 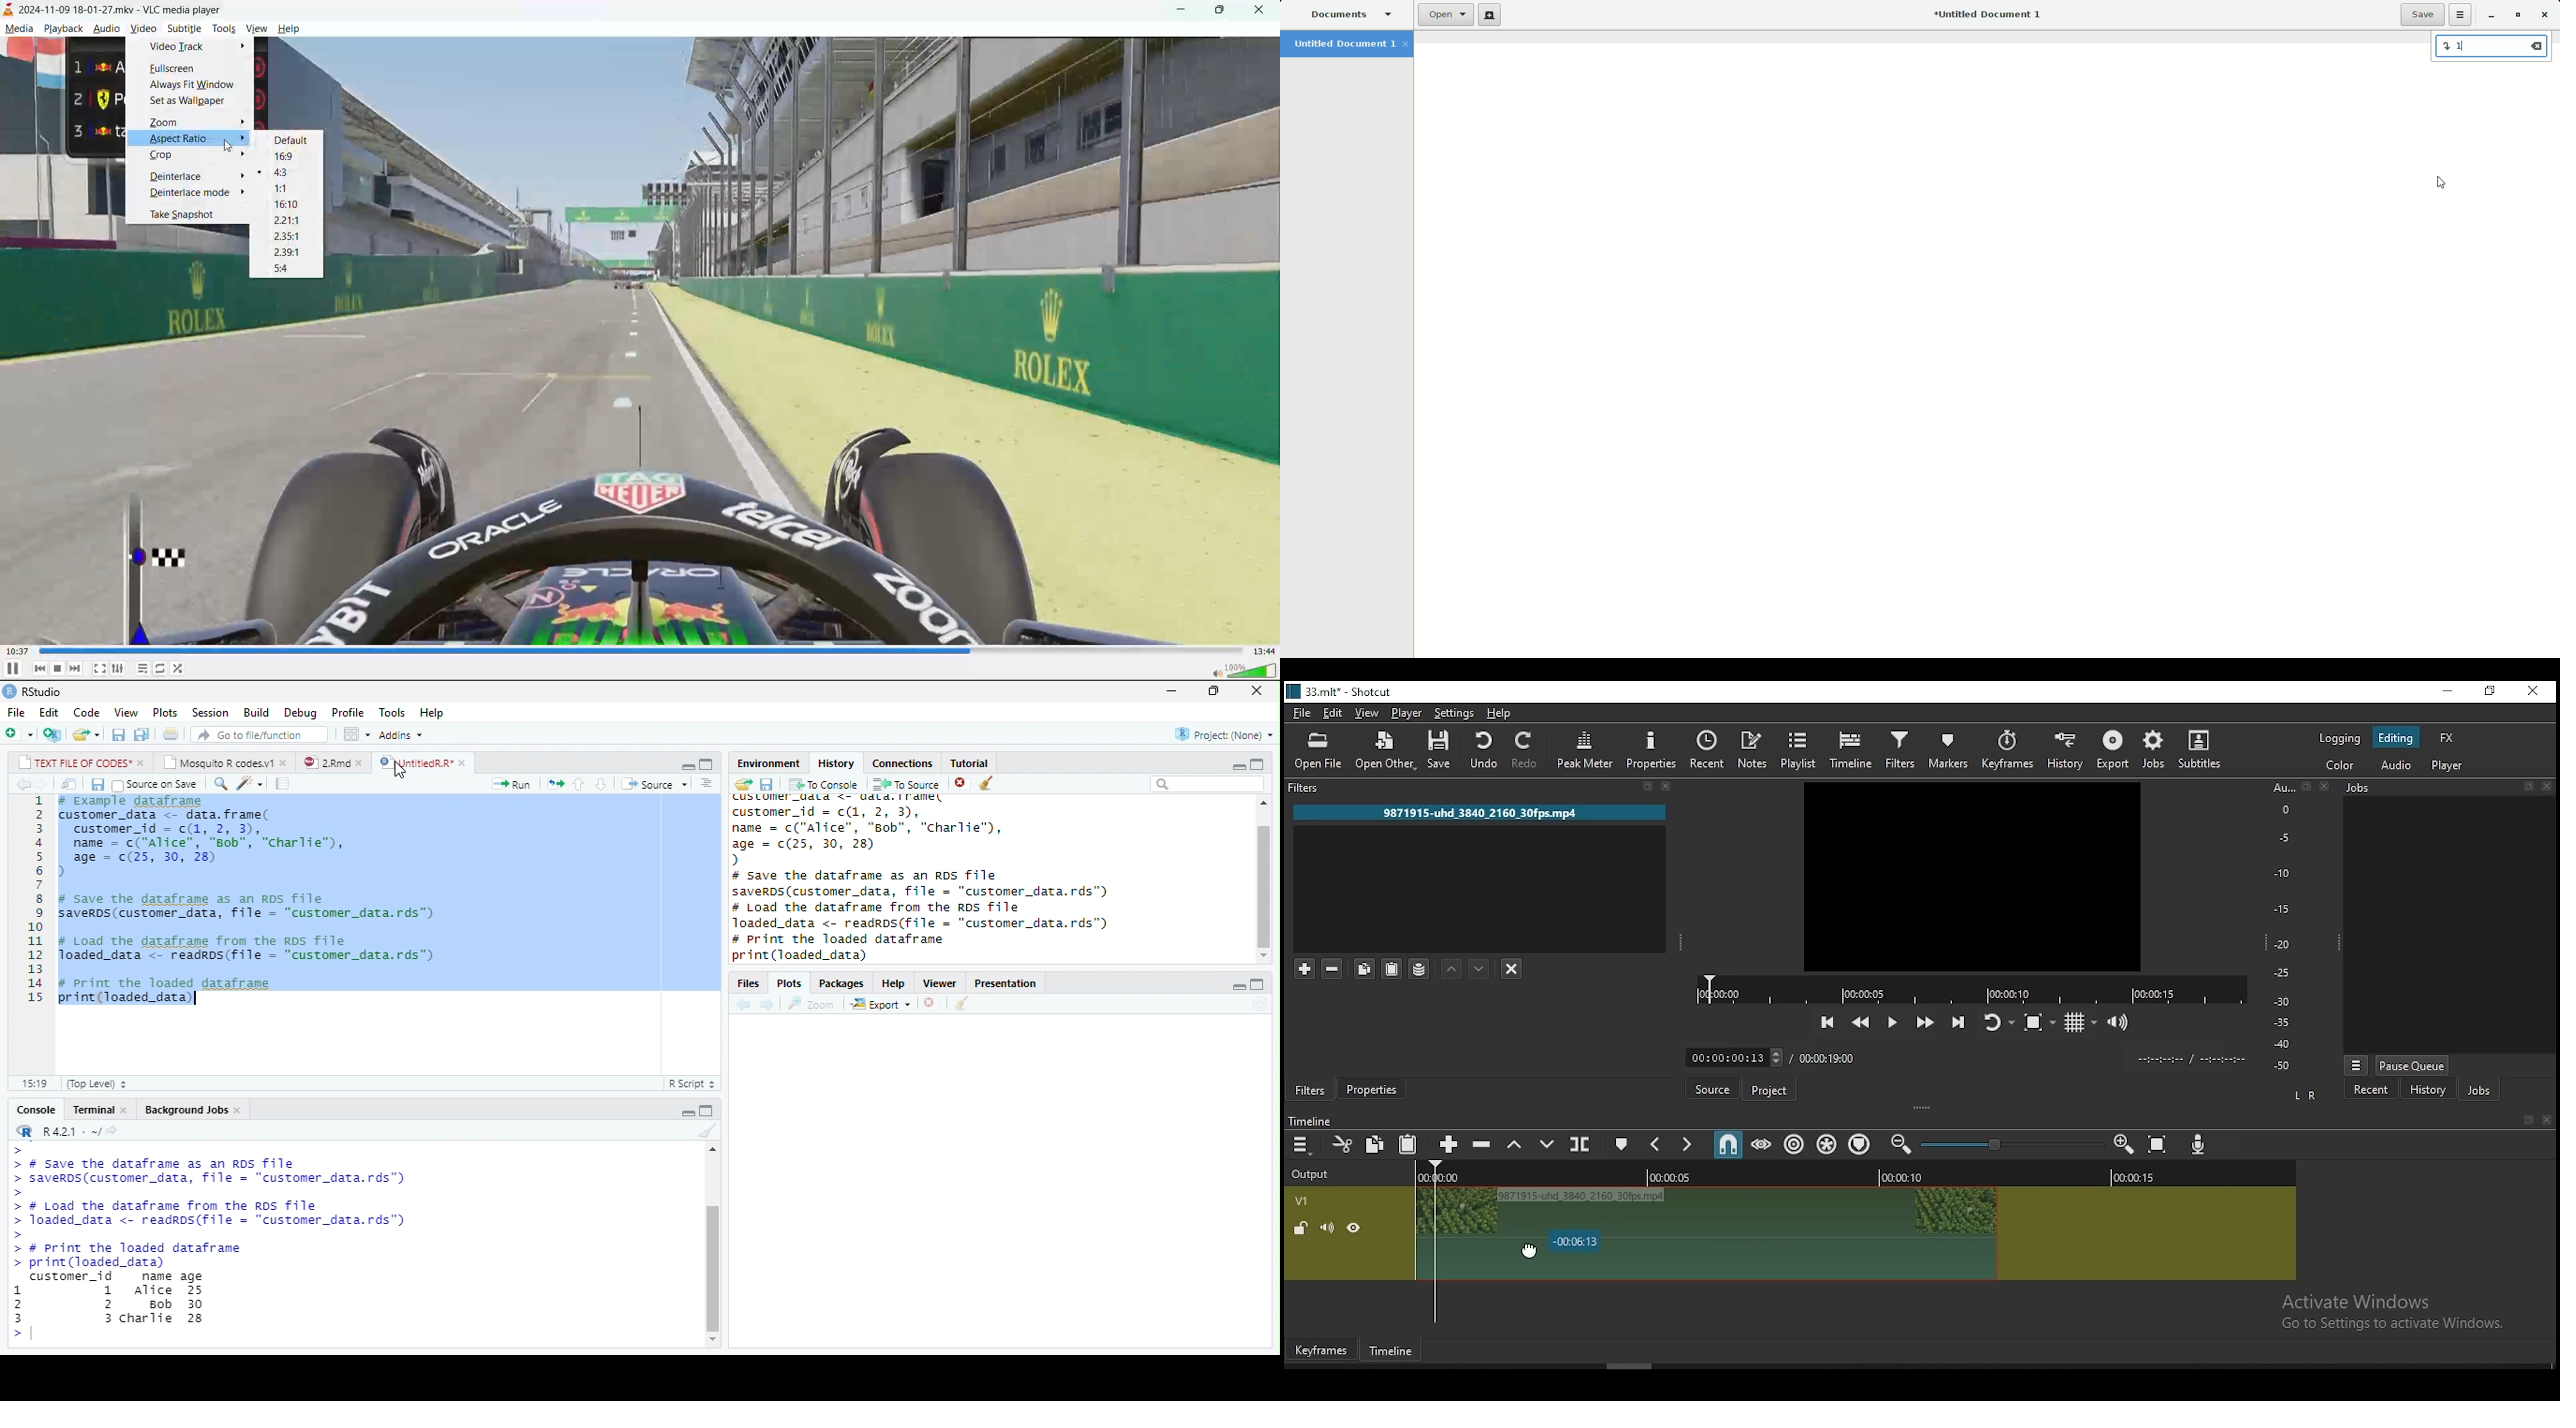 I want to click on minimize, so click(x=1238, y=766).